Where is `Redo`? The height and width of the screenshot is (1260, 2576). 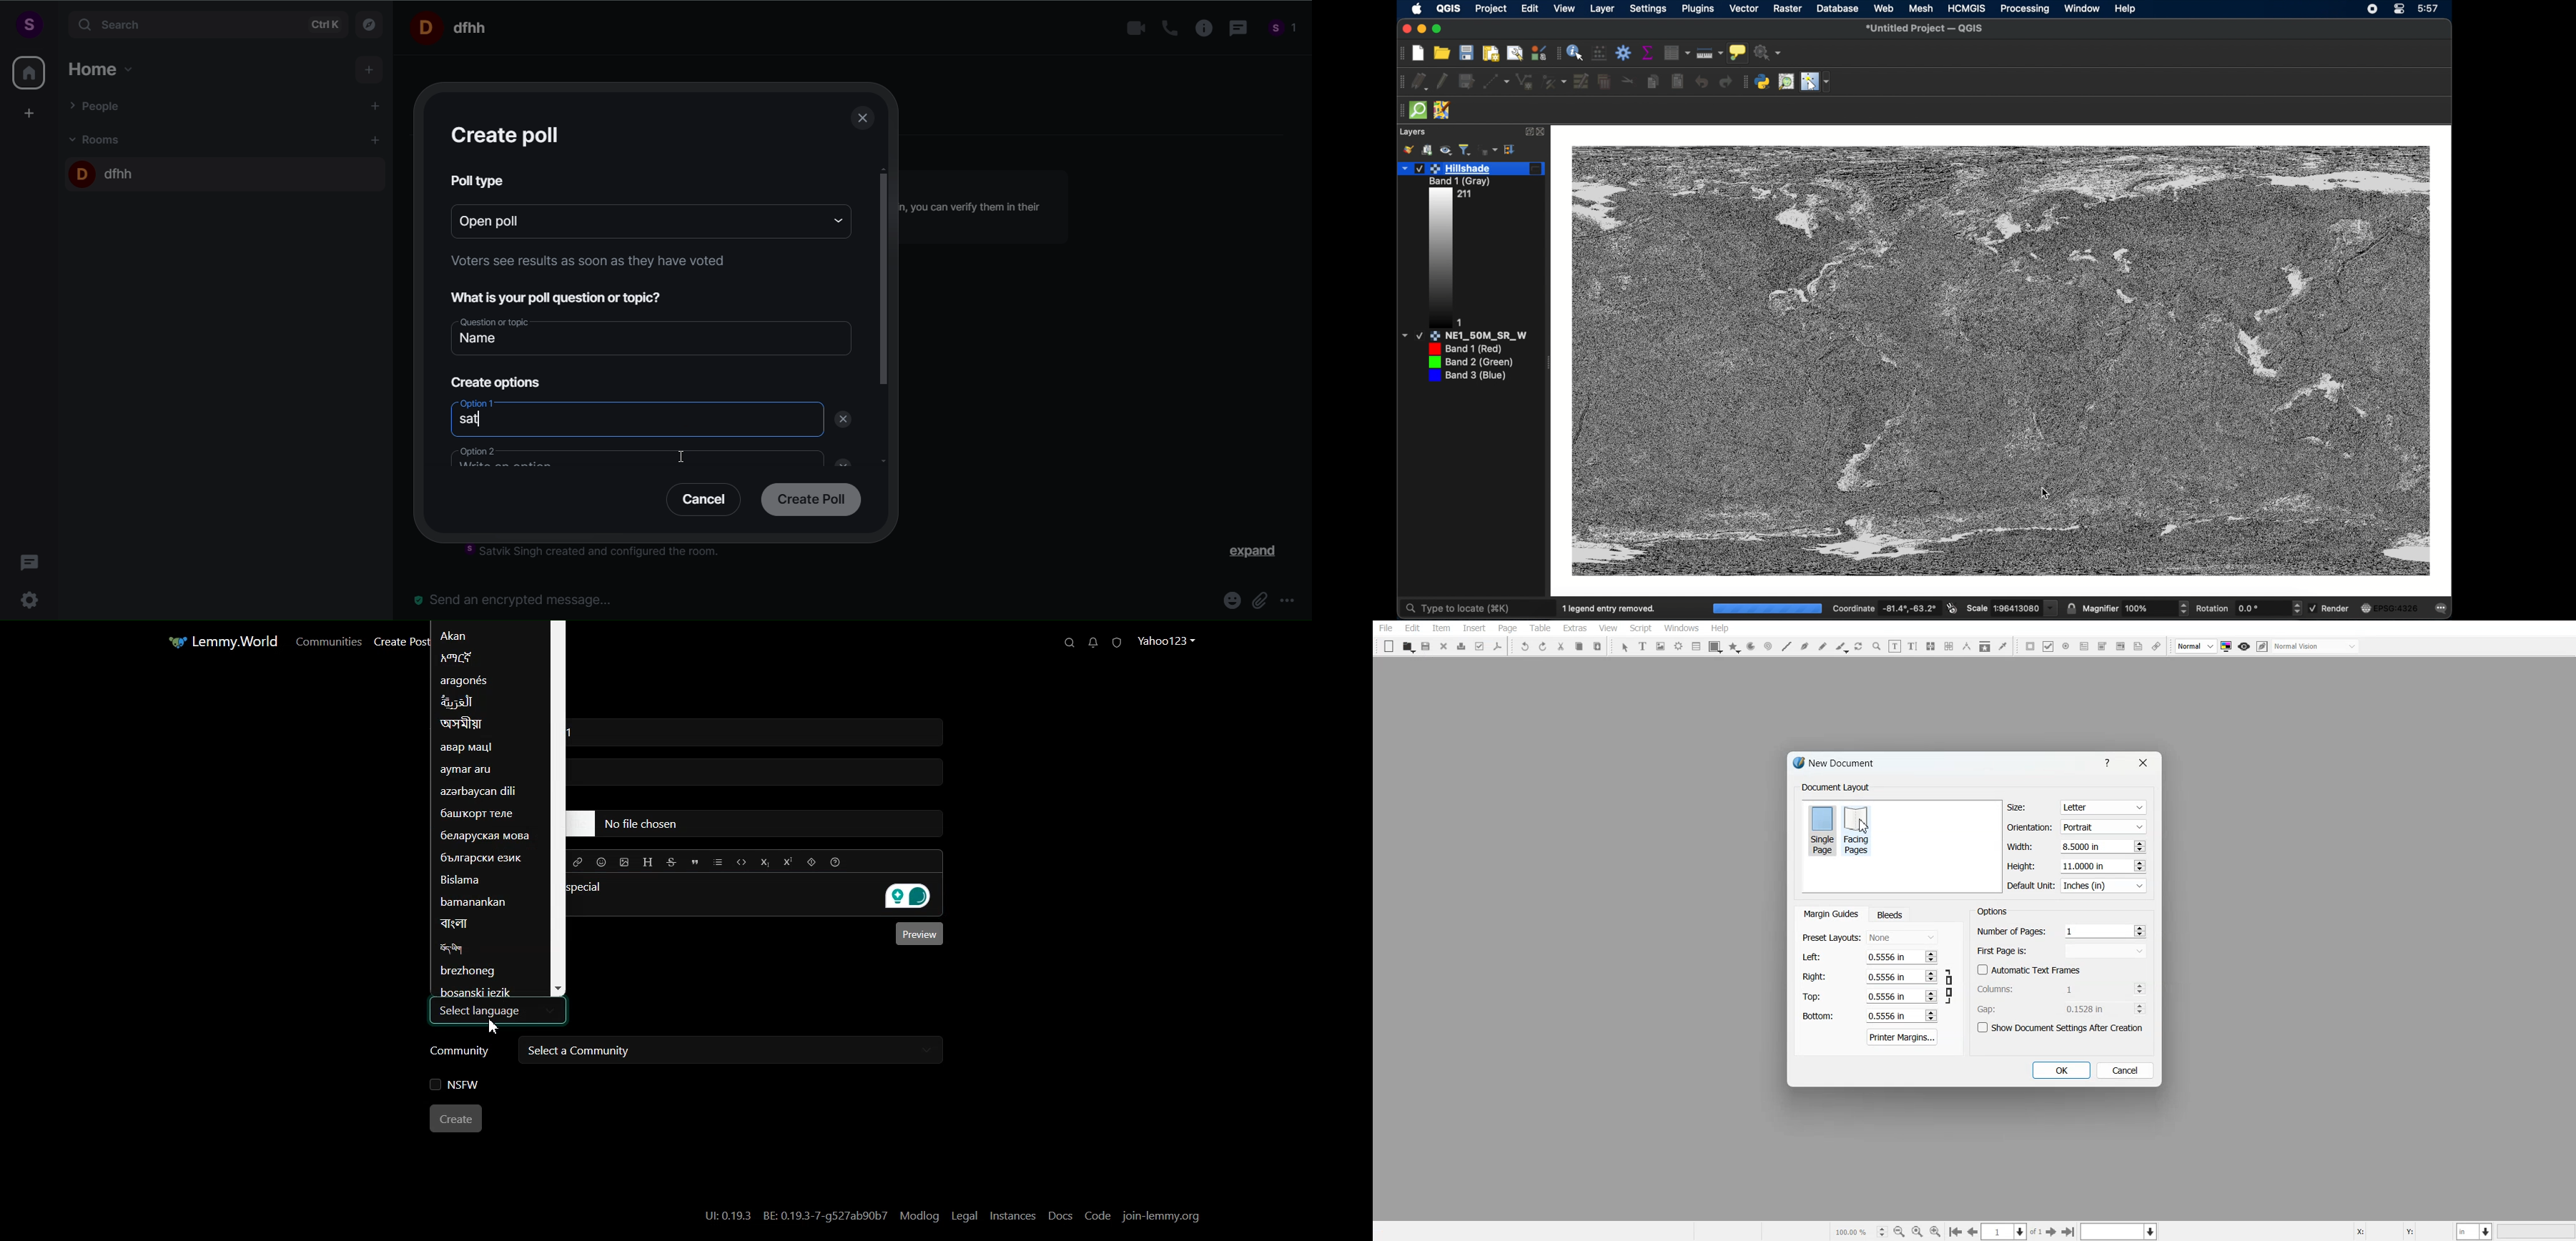
Redo is located at coordinates (1543, 646).